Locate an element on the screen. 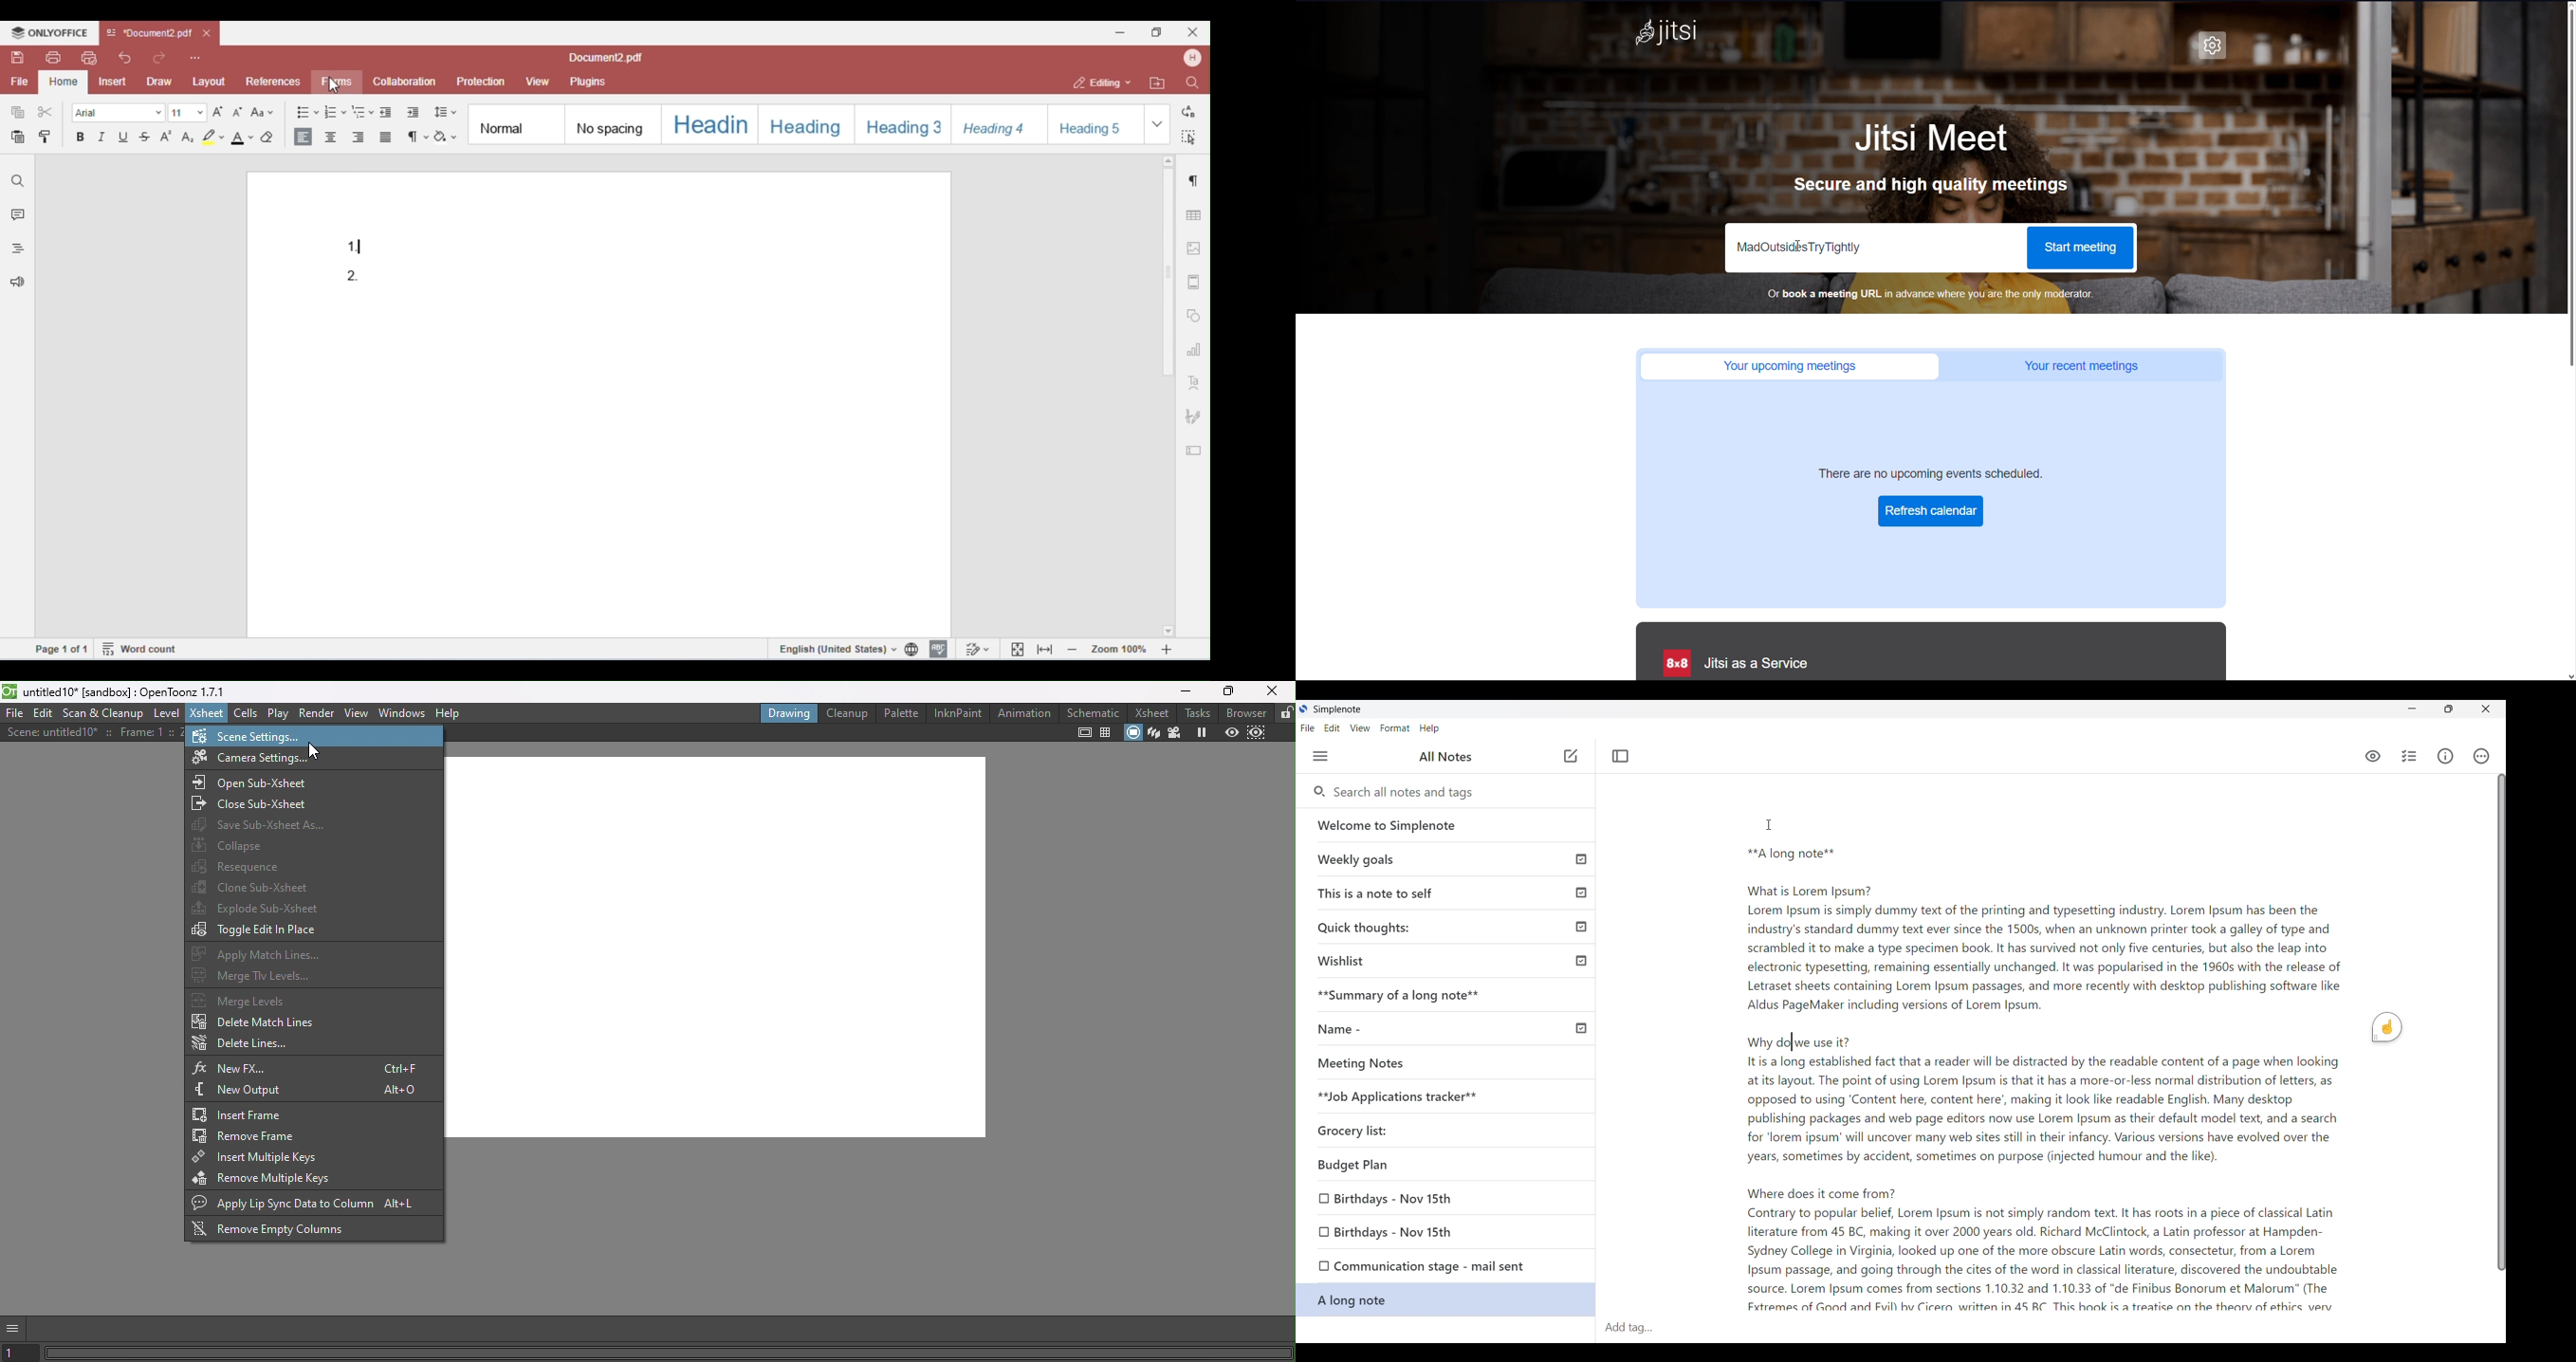  heading 4 is located at coordinates (998, 123).